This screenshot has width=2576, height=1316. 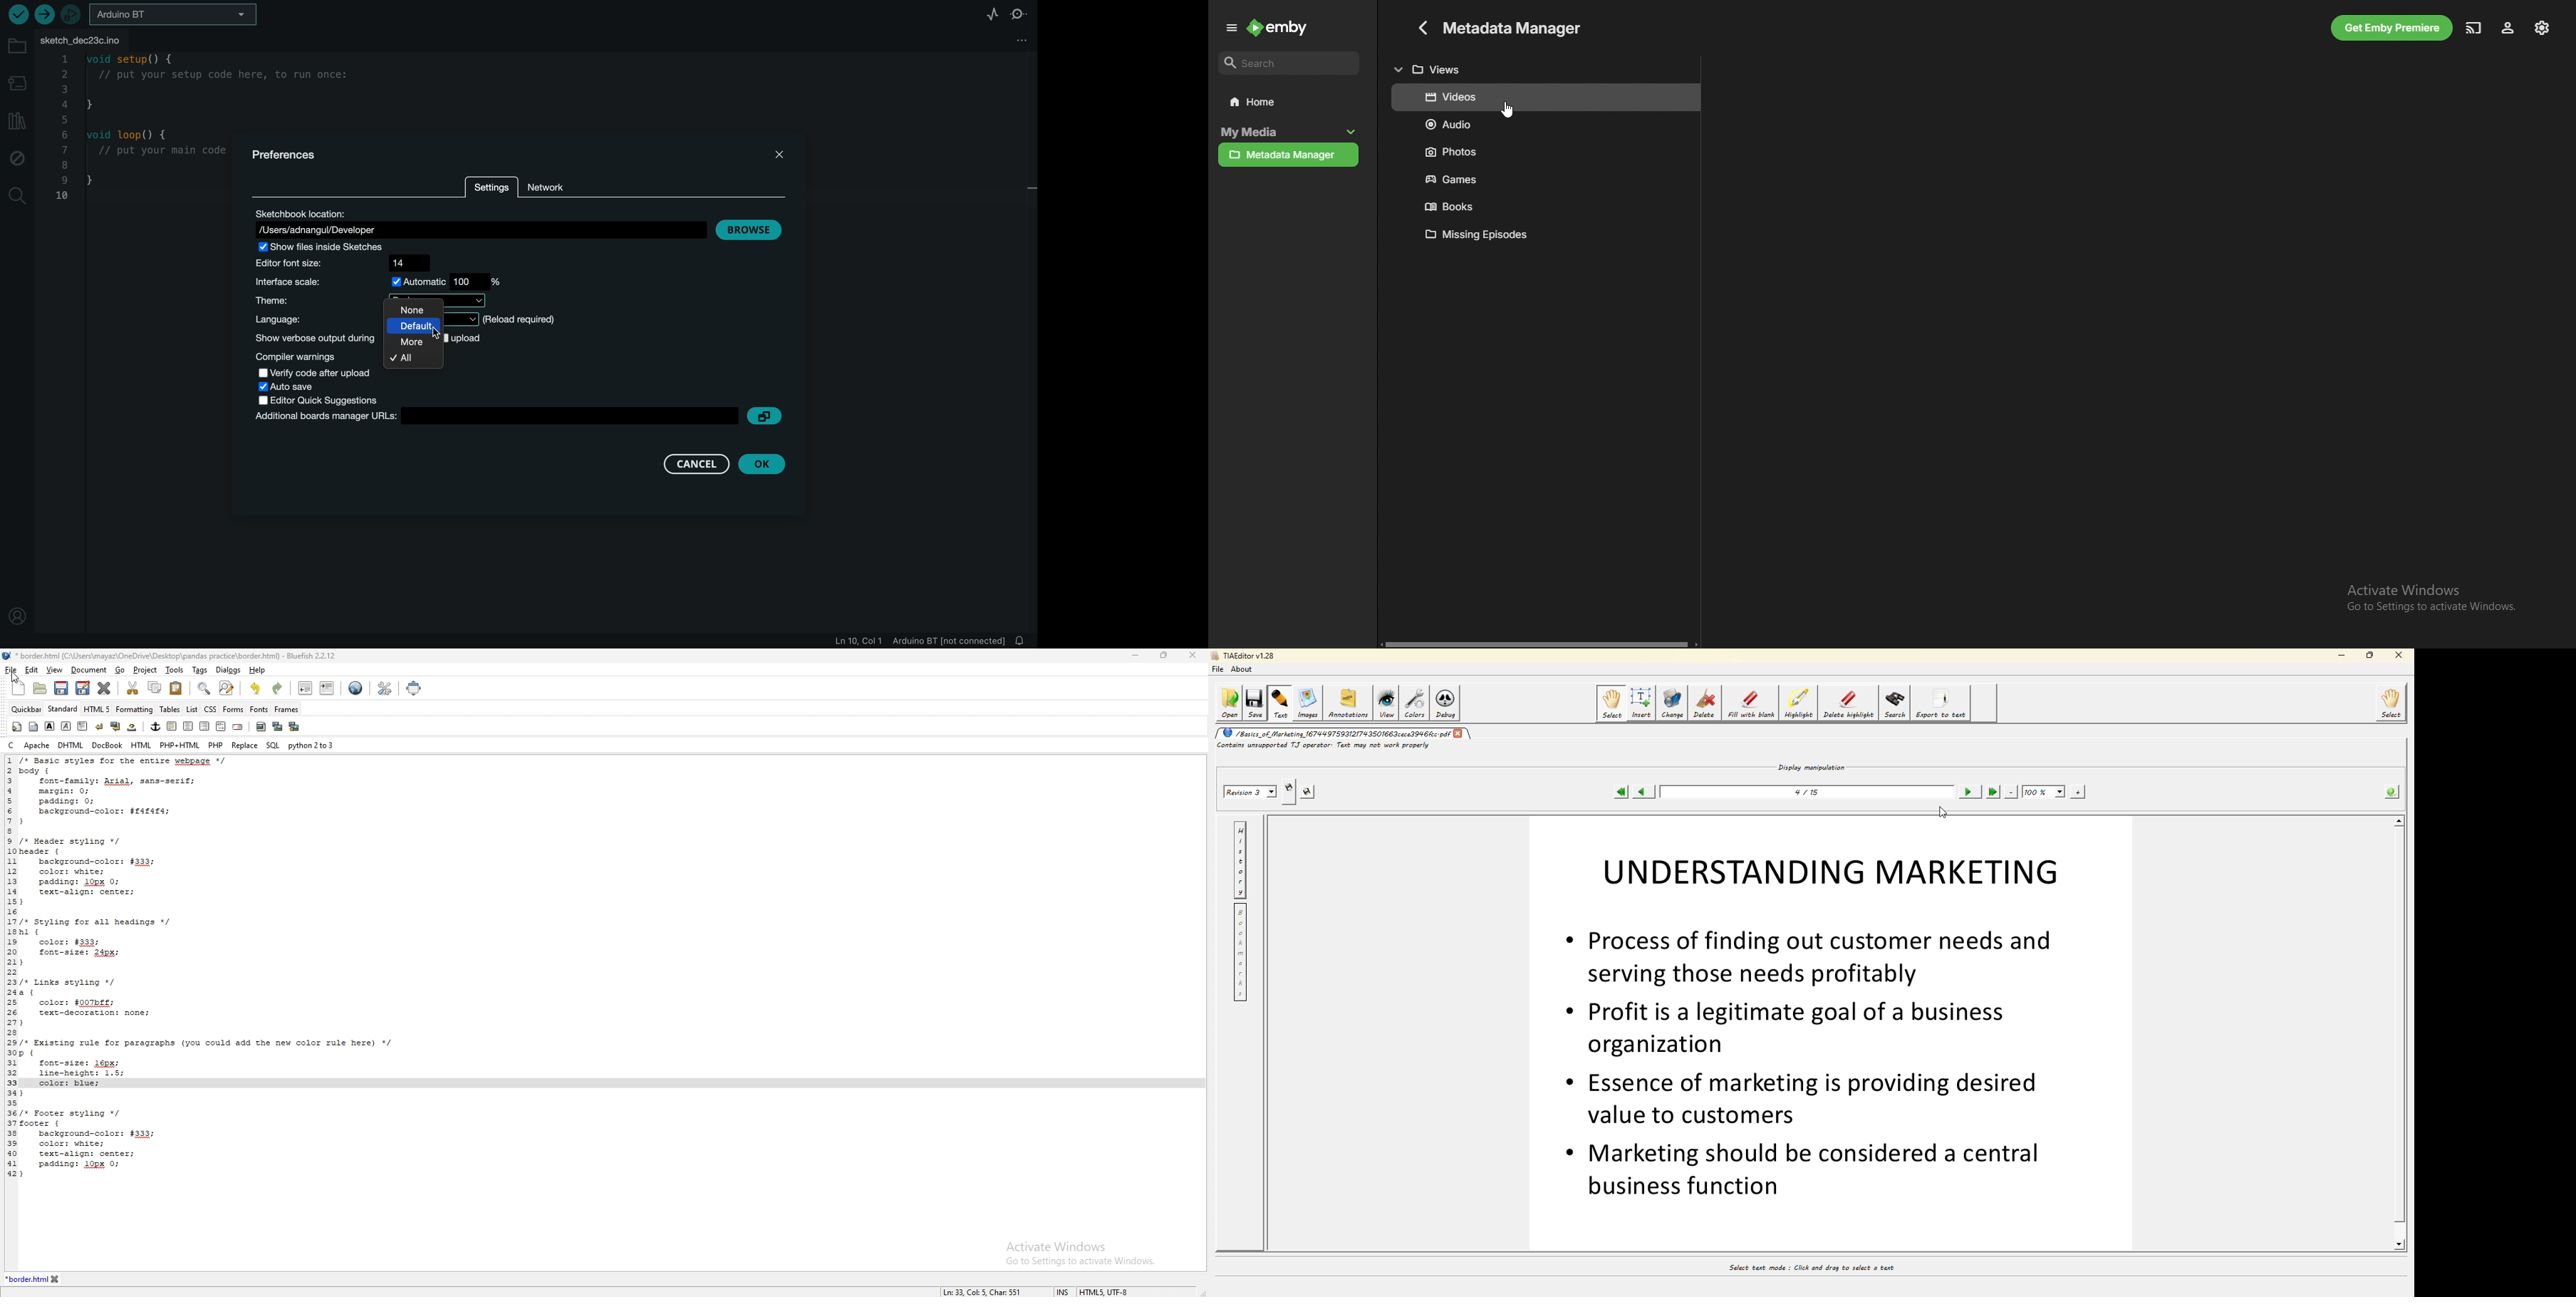 What do you see at coordinates (97, 709) in the screenshot?
I see `html 5` at bounding box center [97, 709].